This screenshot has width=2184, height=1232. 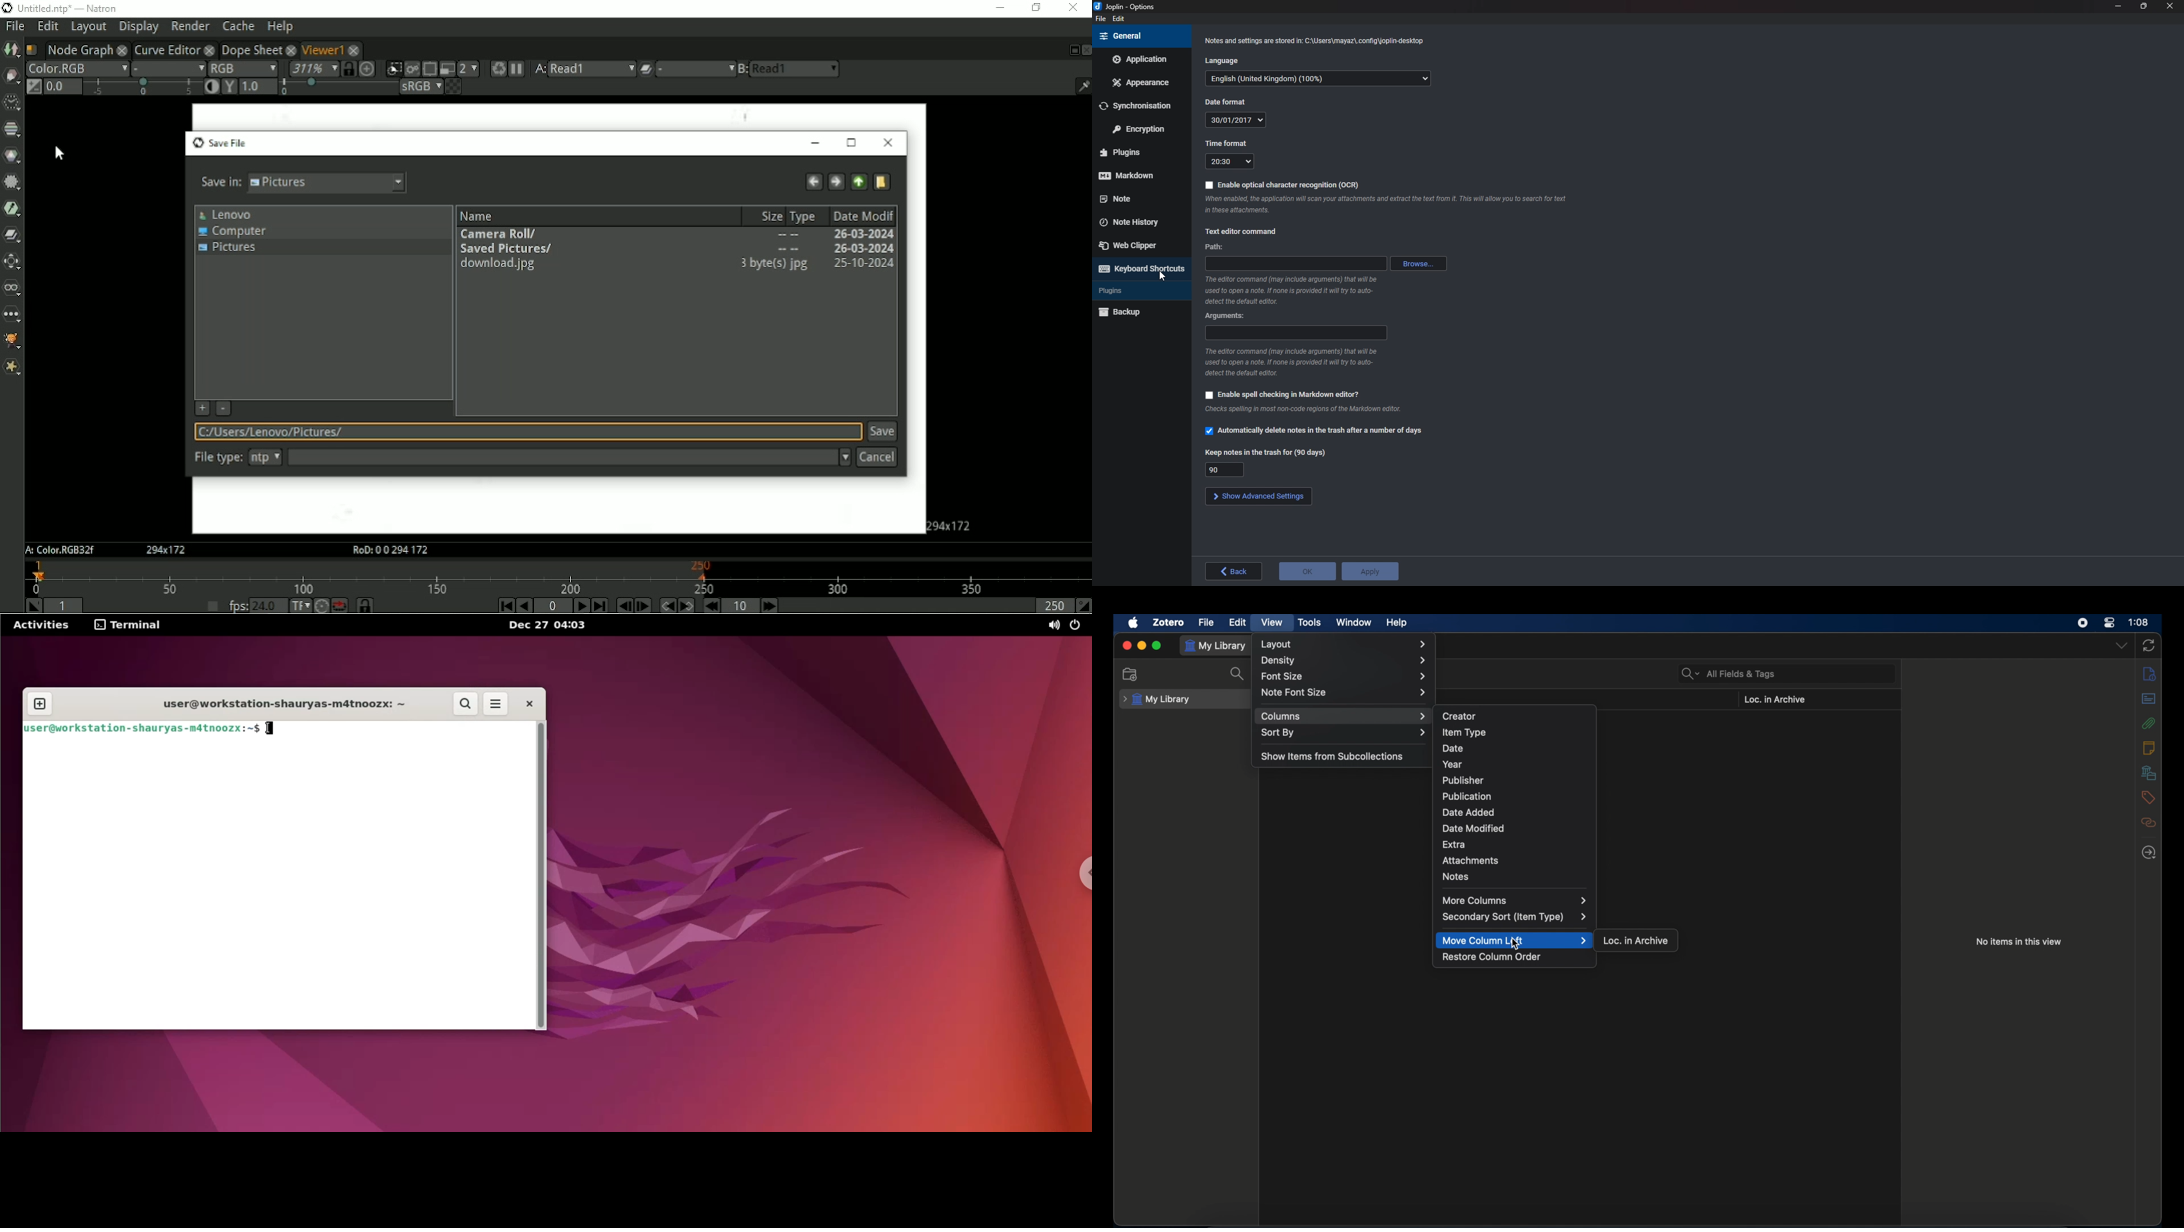 I want to click on notes, so click(x=1456, y=877).